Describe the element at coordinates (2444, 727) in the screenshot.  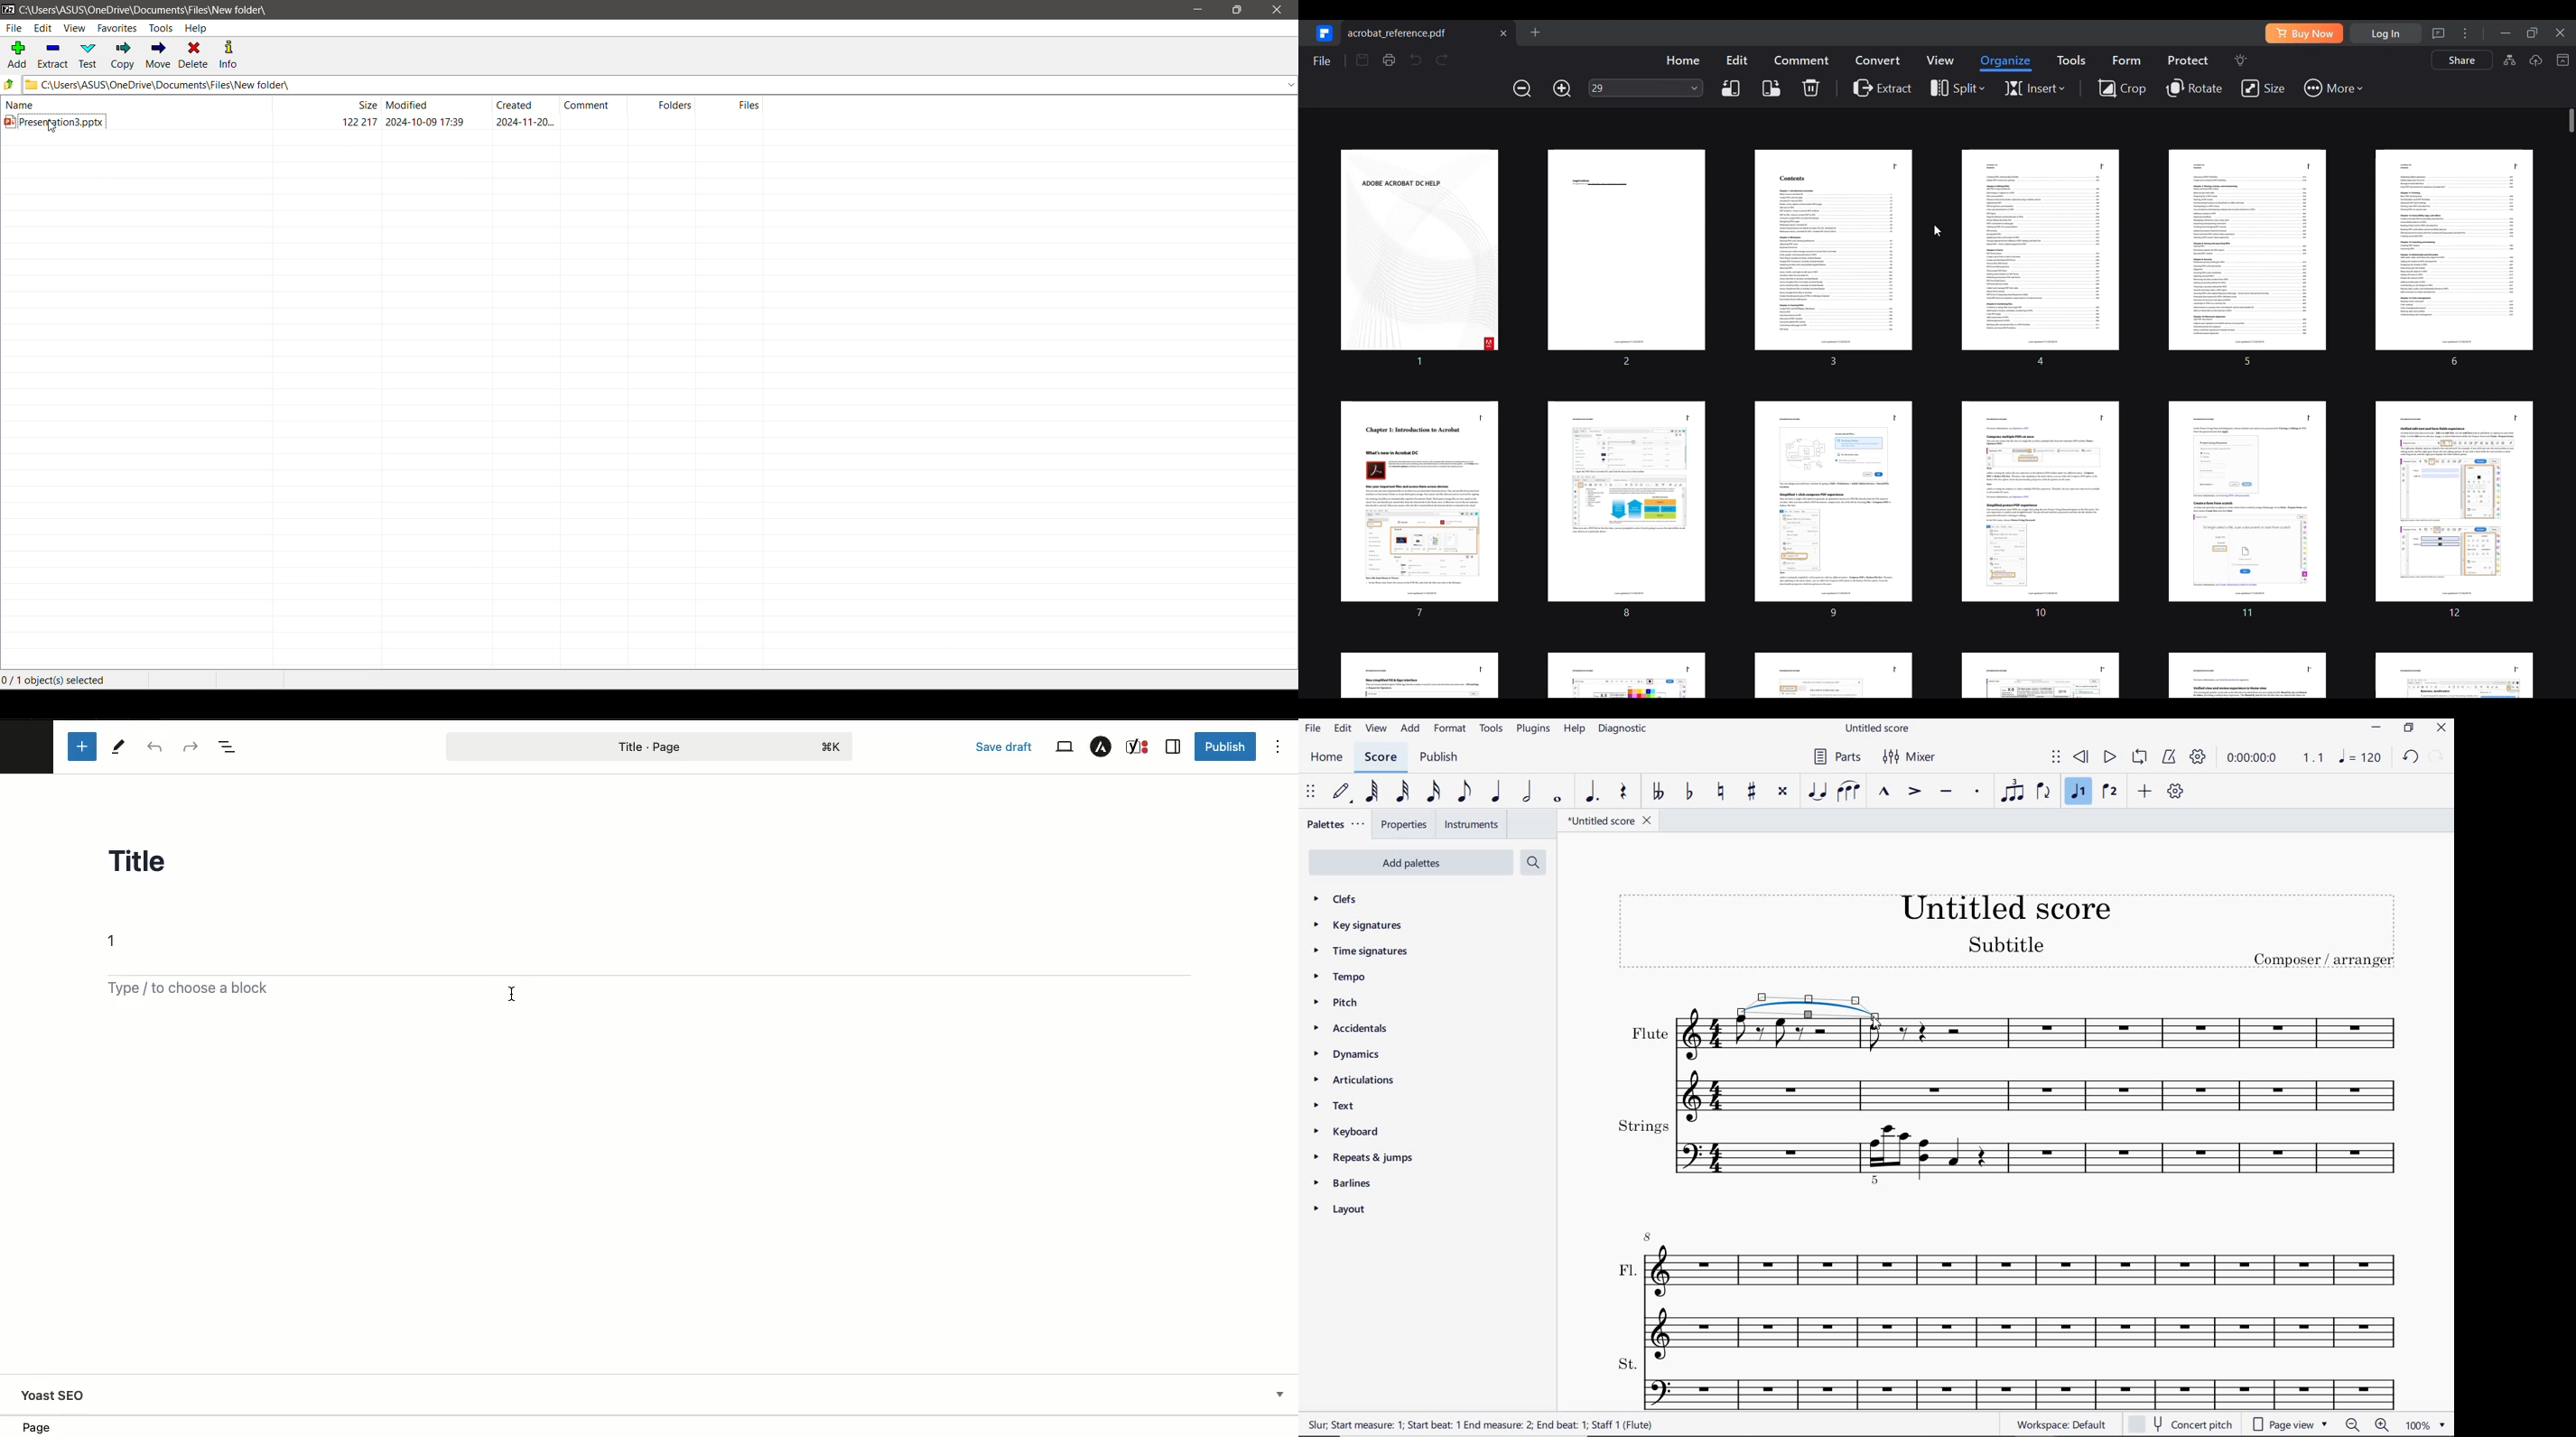
I see `close` at that location.